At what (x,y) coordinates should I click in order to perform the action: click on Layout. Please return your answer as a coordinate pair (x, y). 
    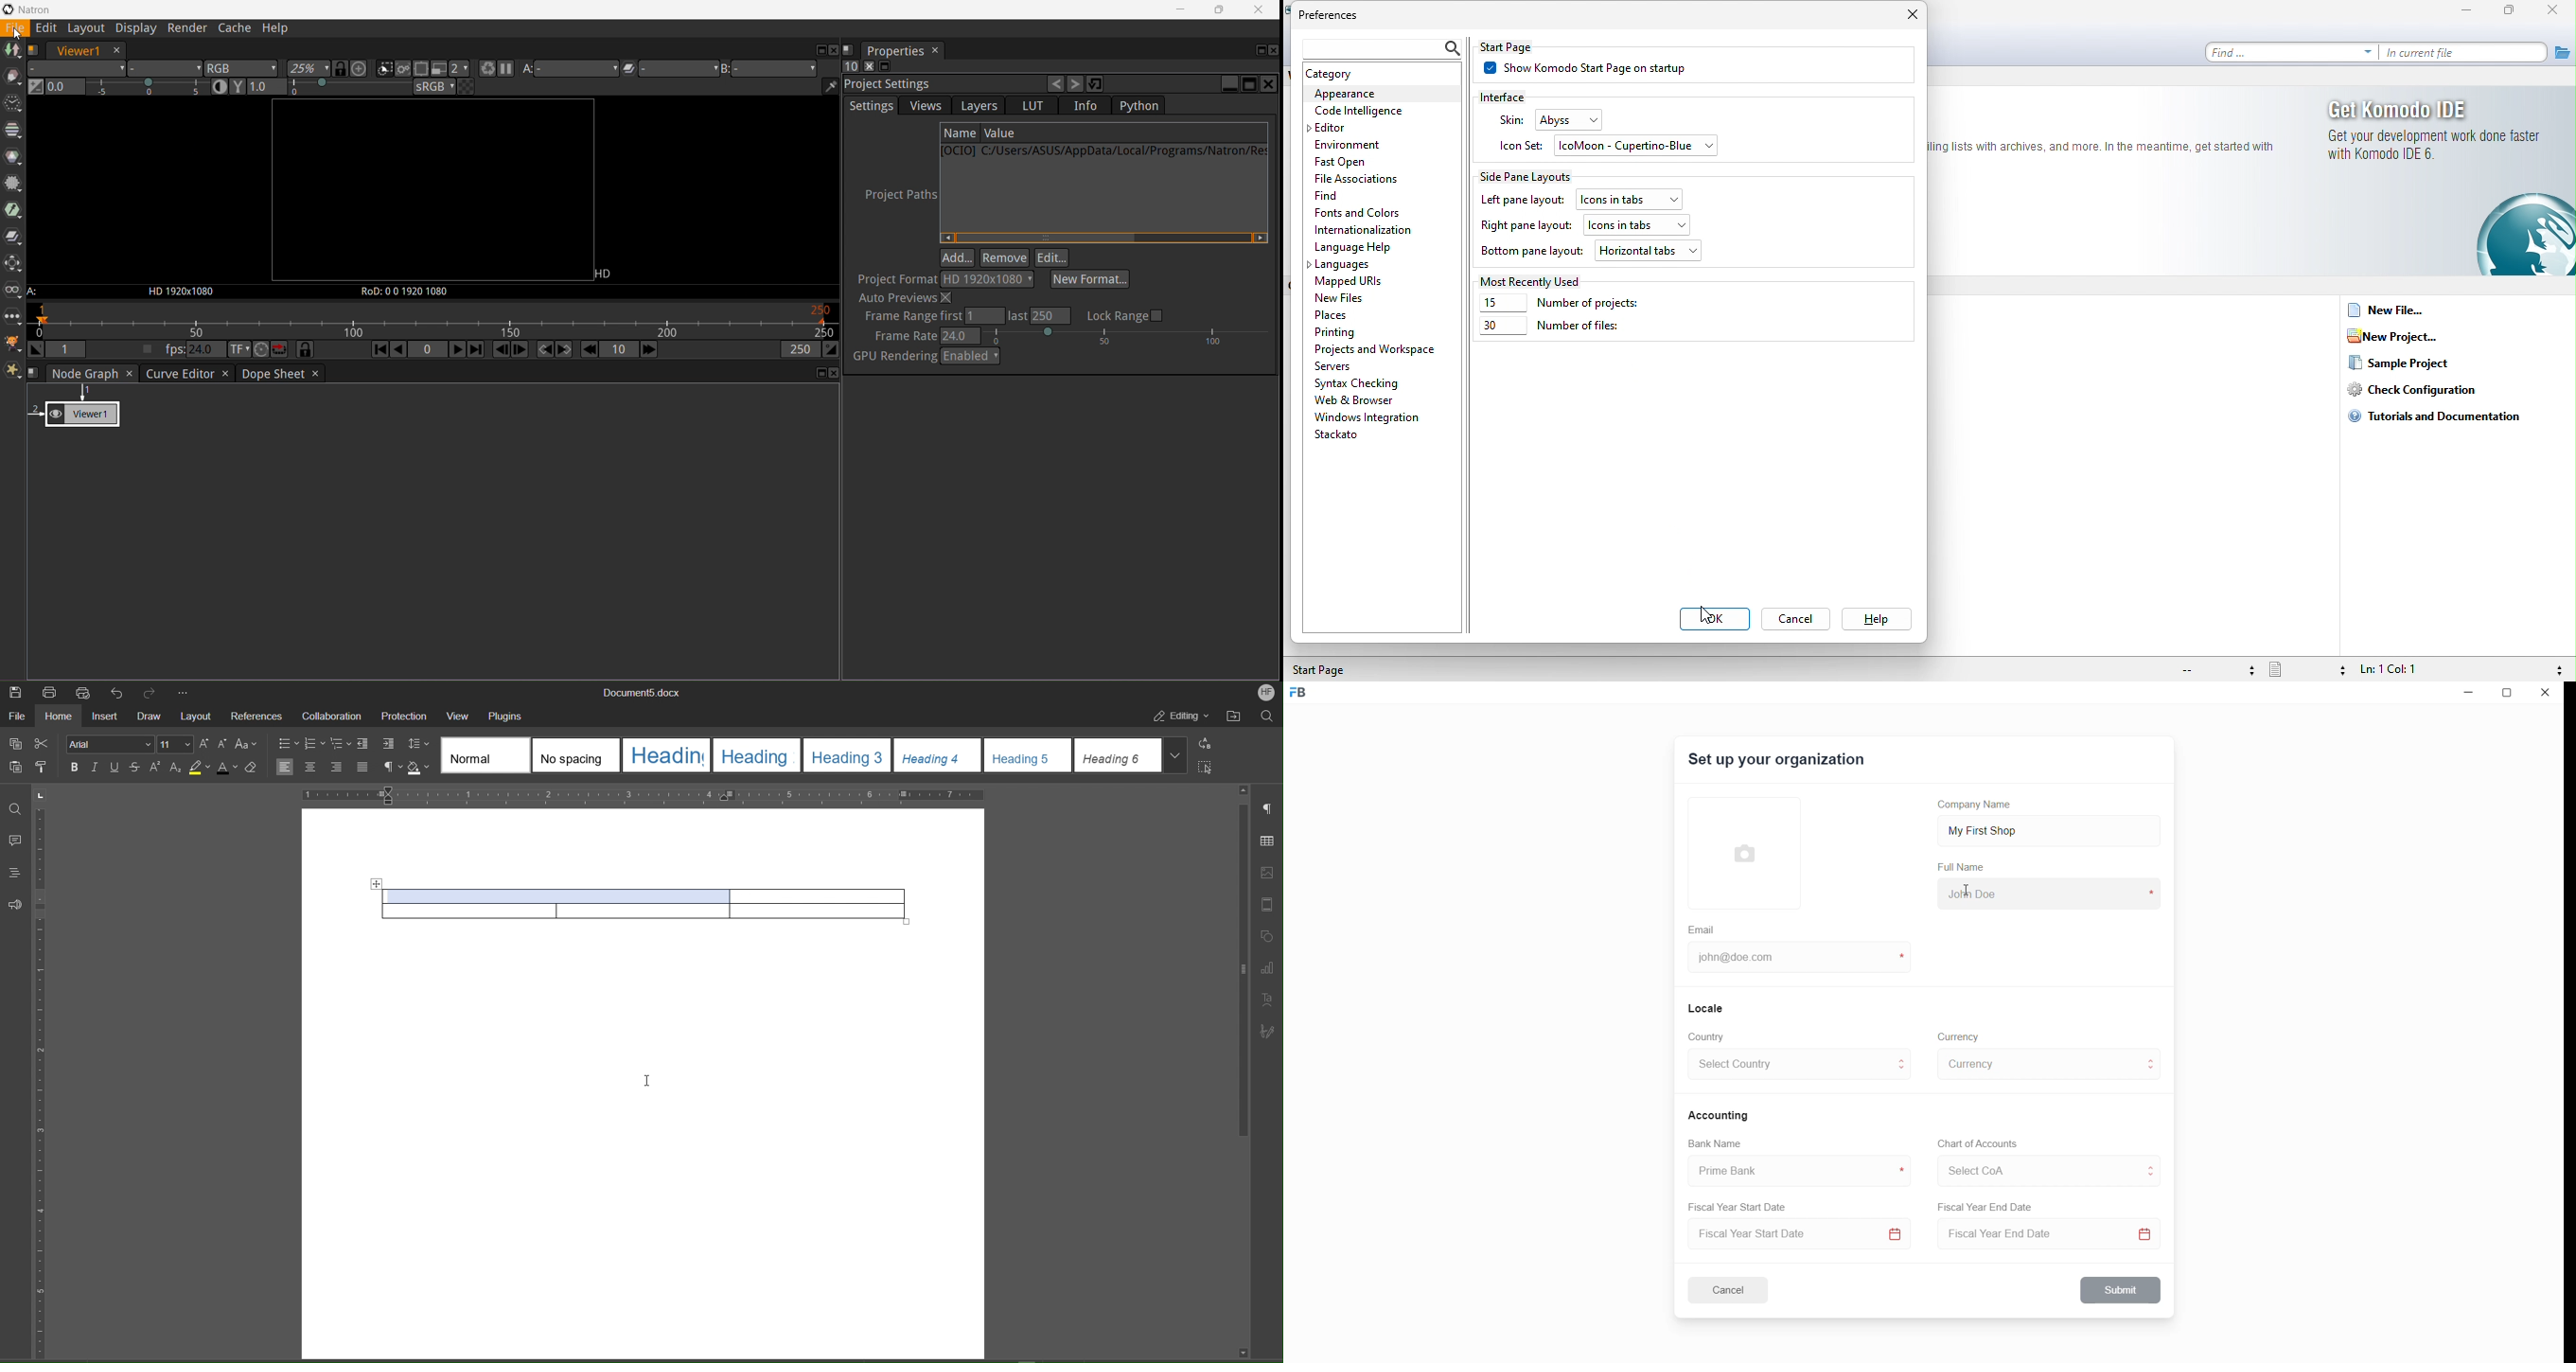
    Looking at the image, I should click on (199, 718).